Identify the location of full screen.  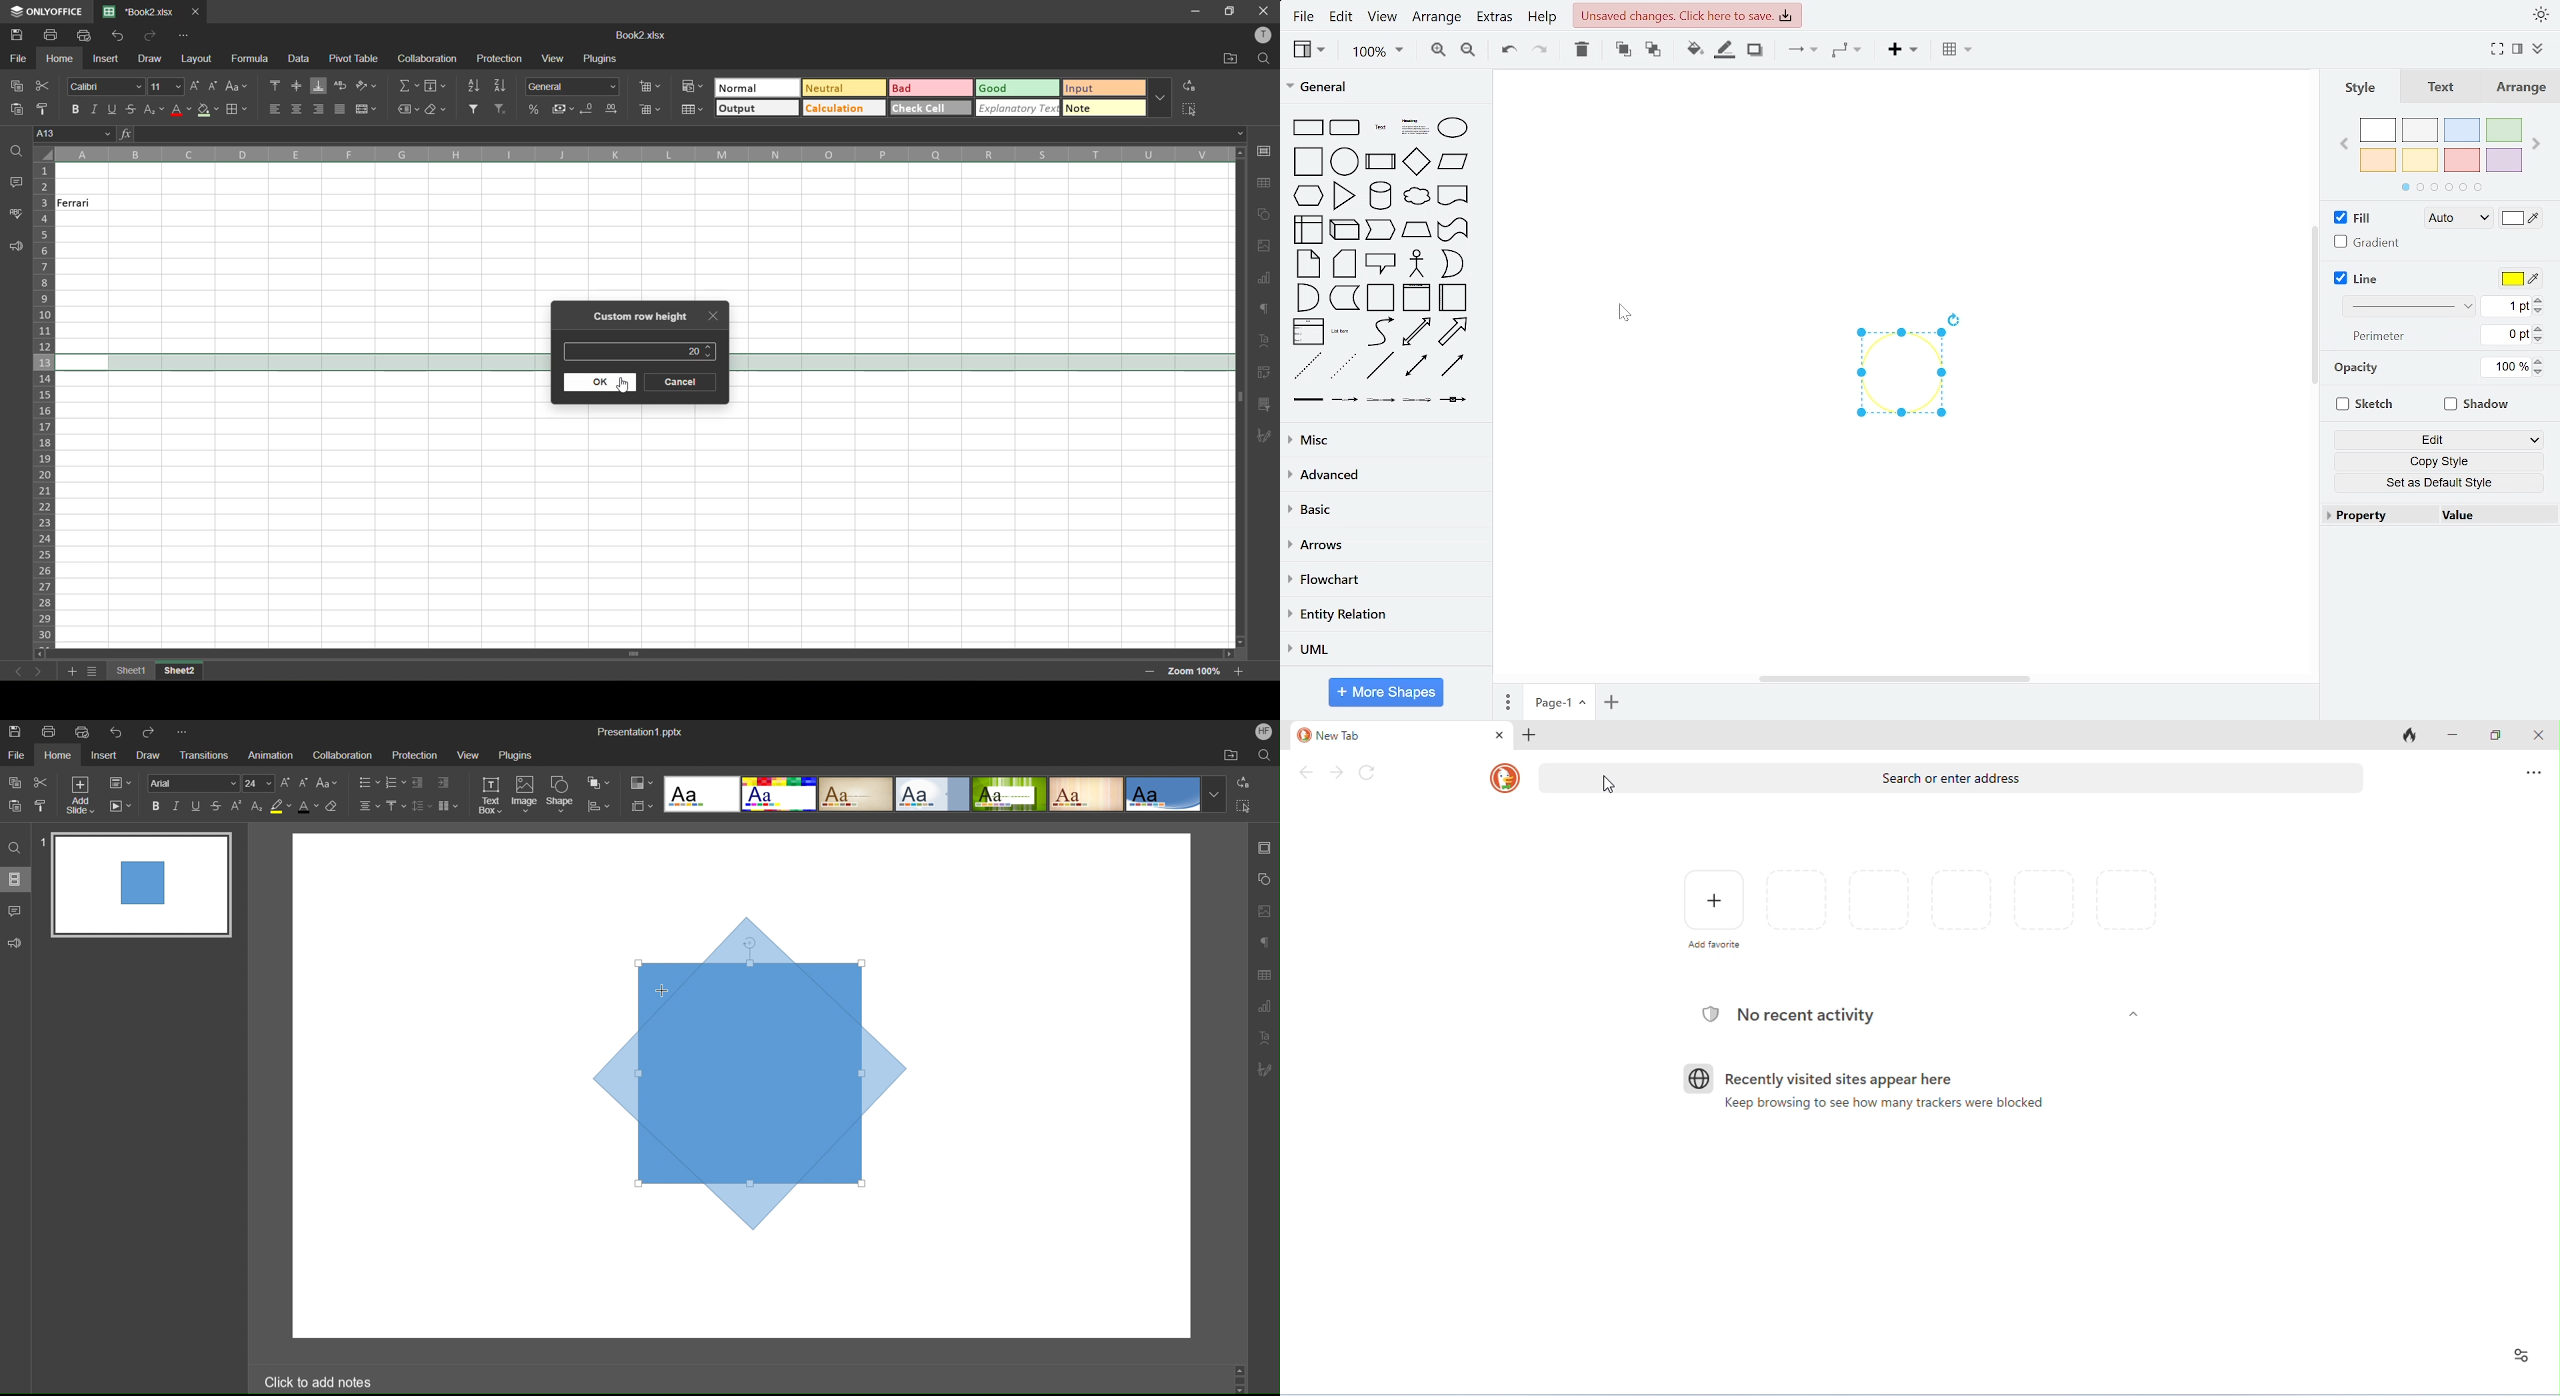
(2496, 48).